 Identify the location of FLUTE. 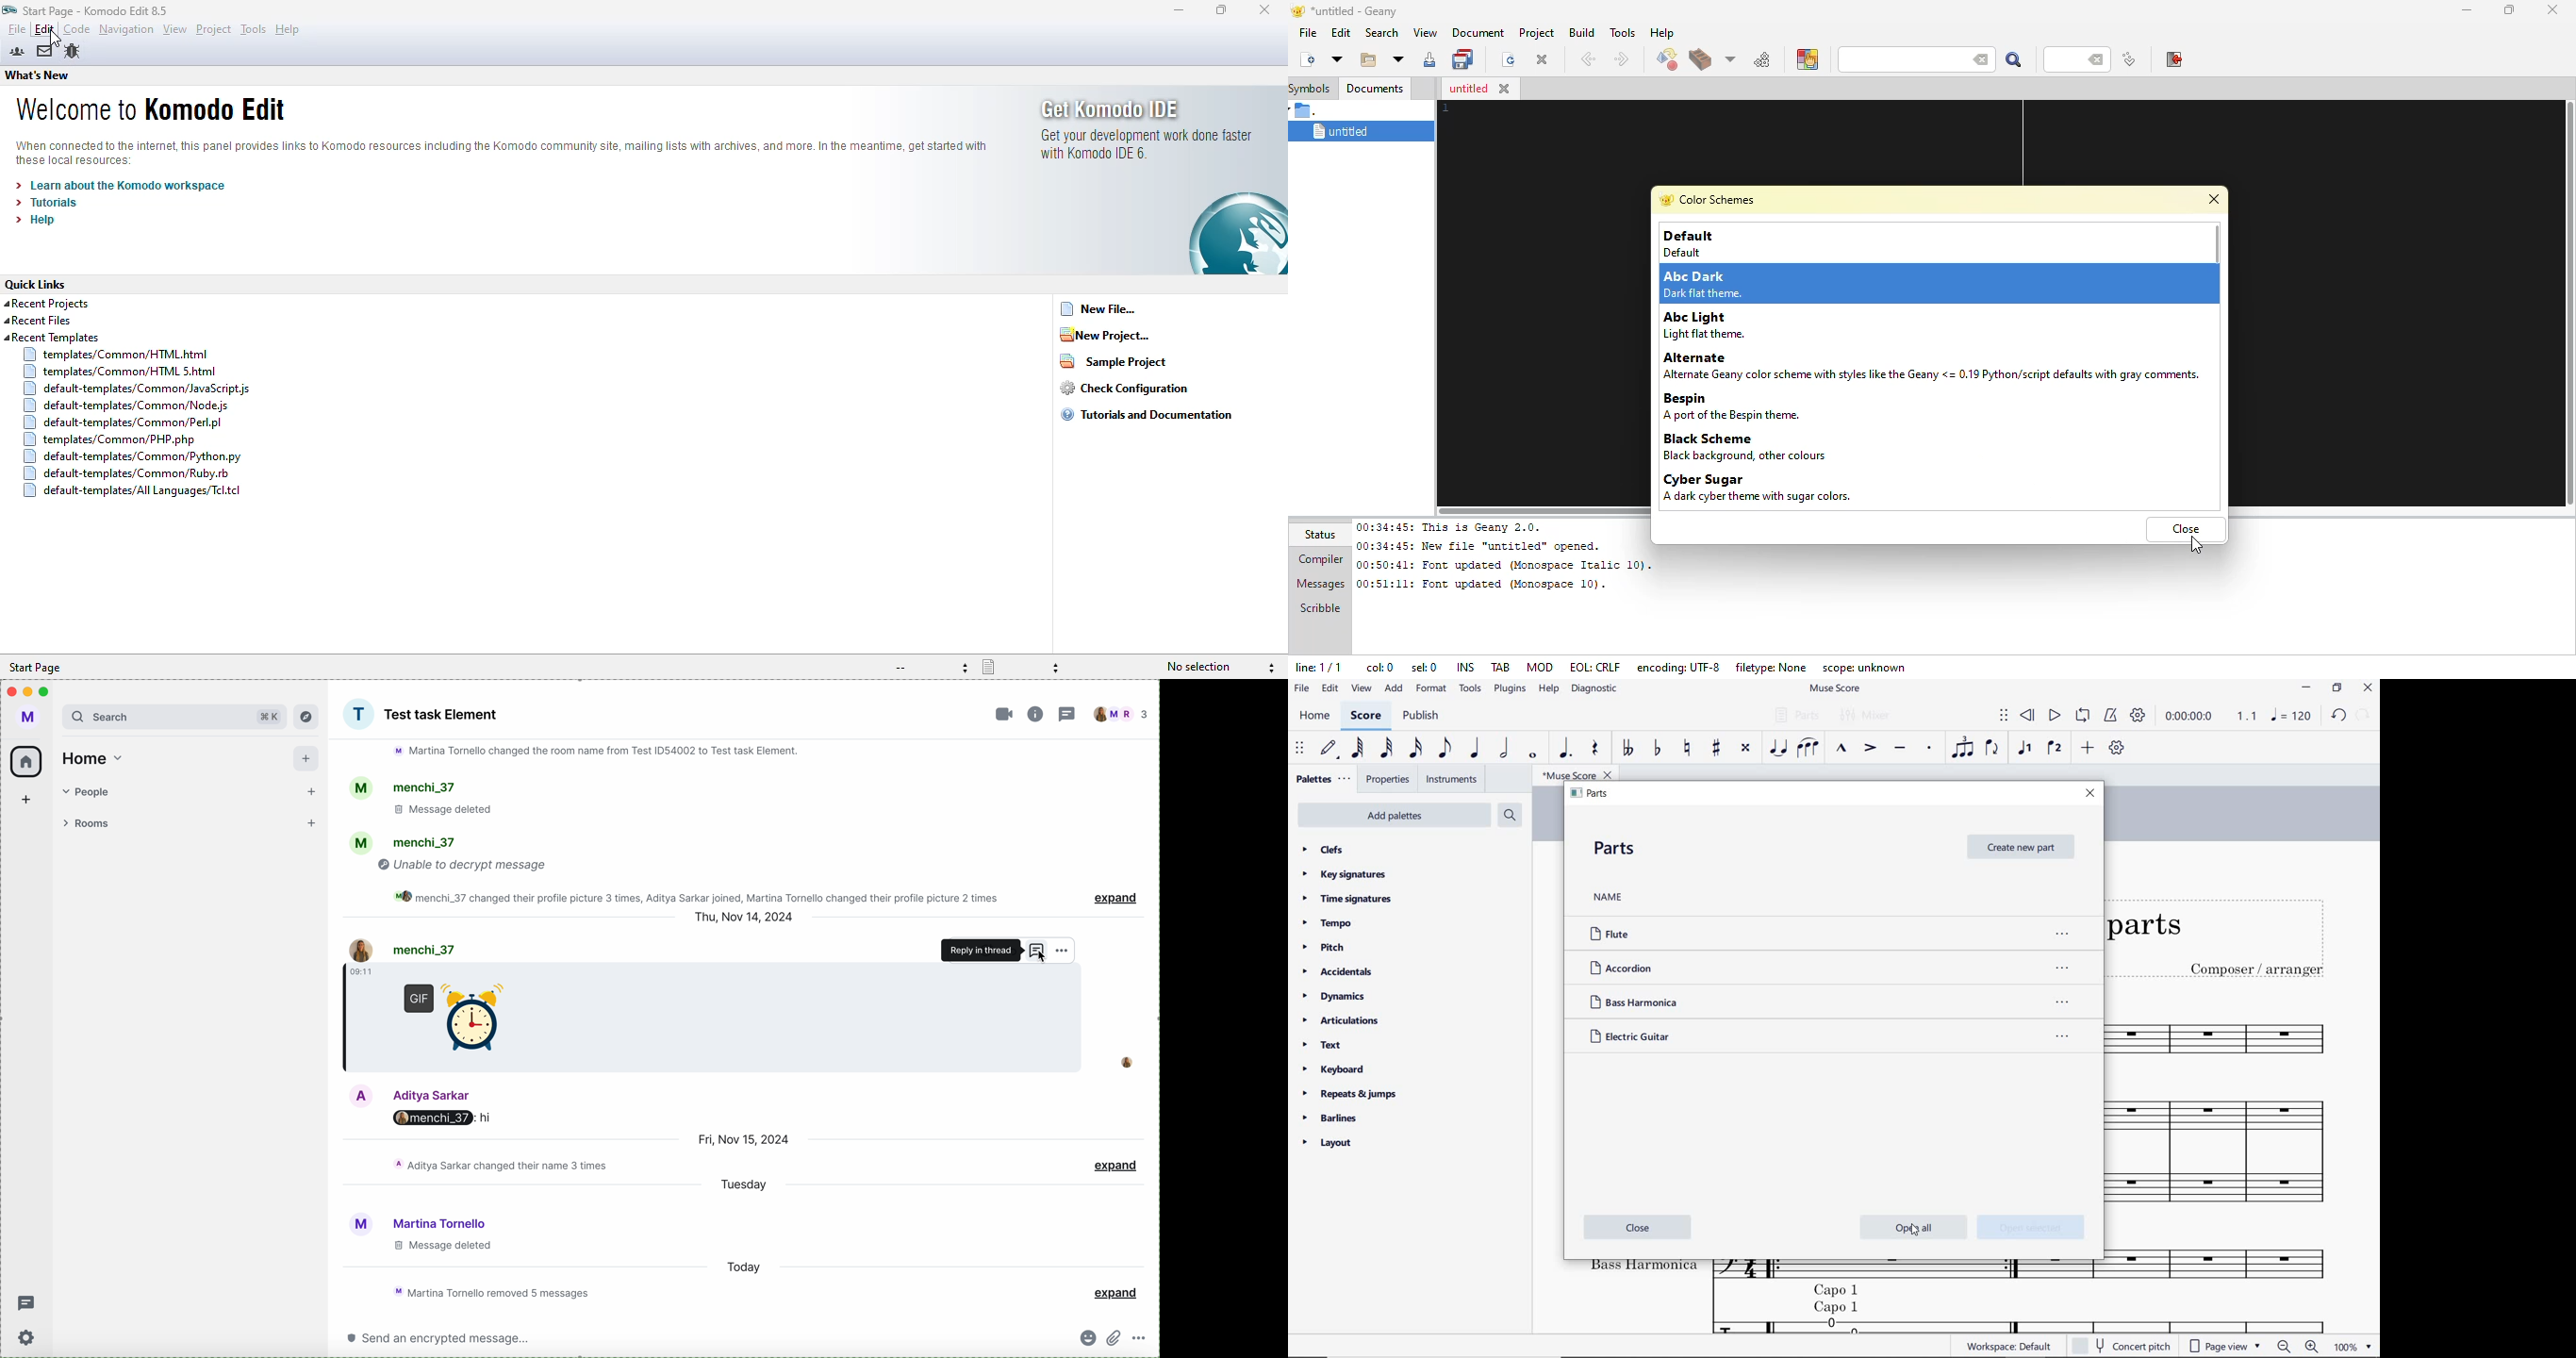
(1839, 935).